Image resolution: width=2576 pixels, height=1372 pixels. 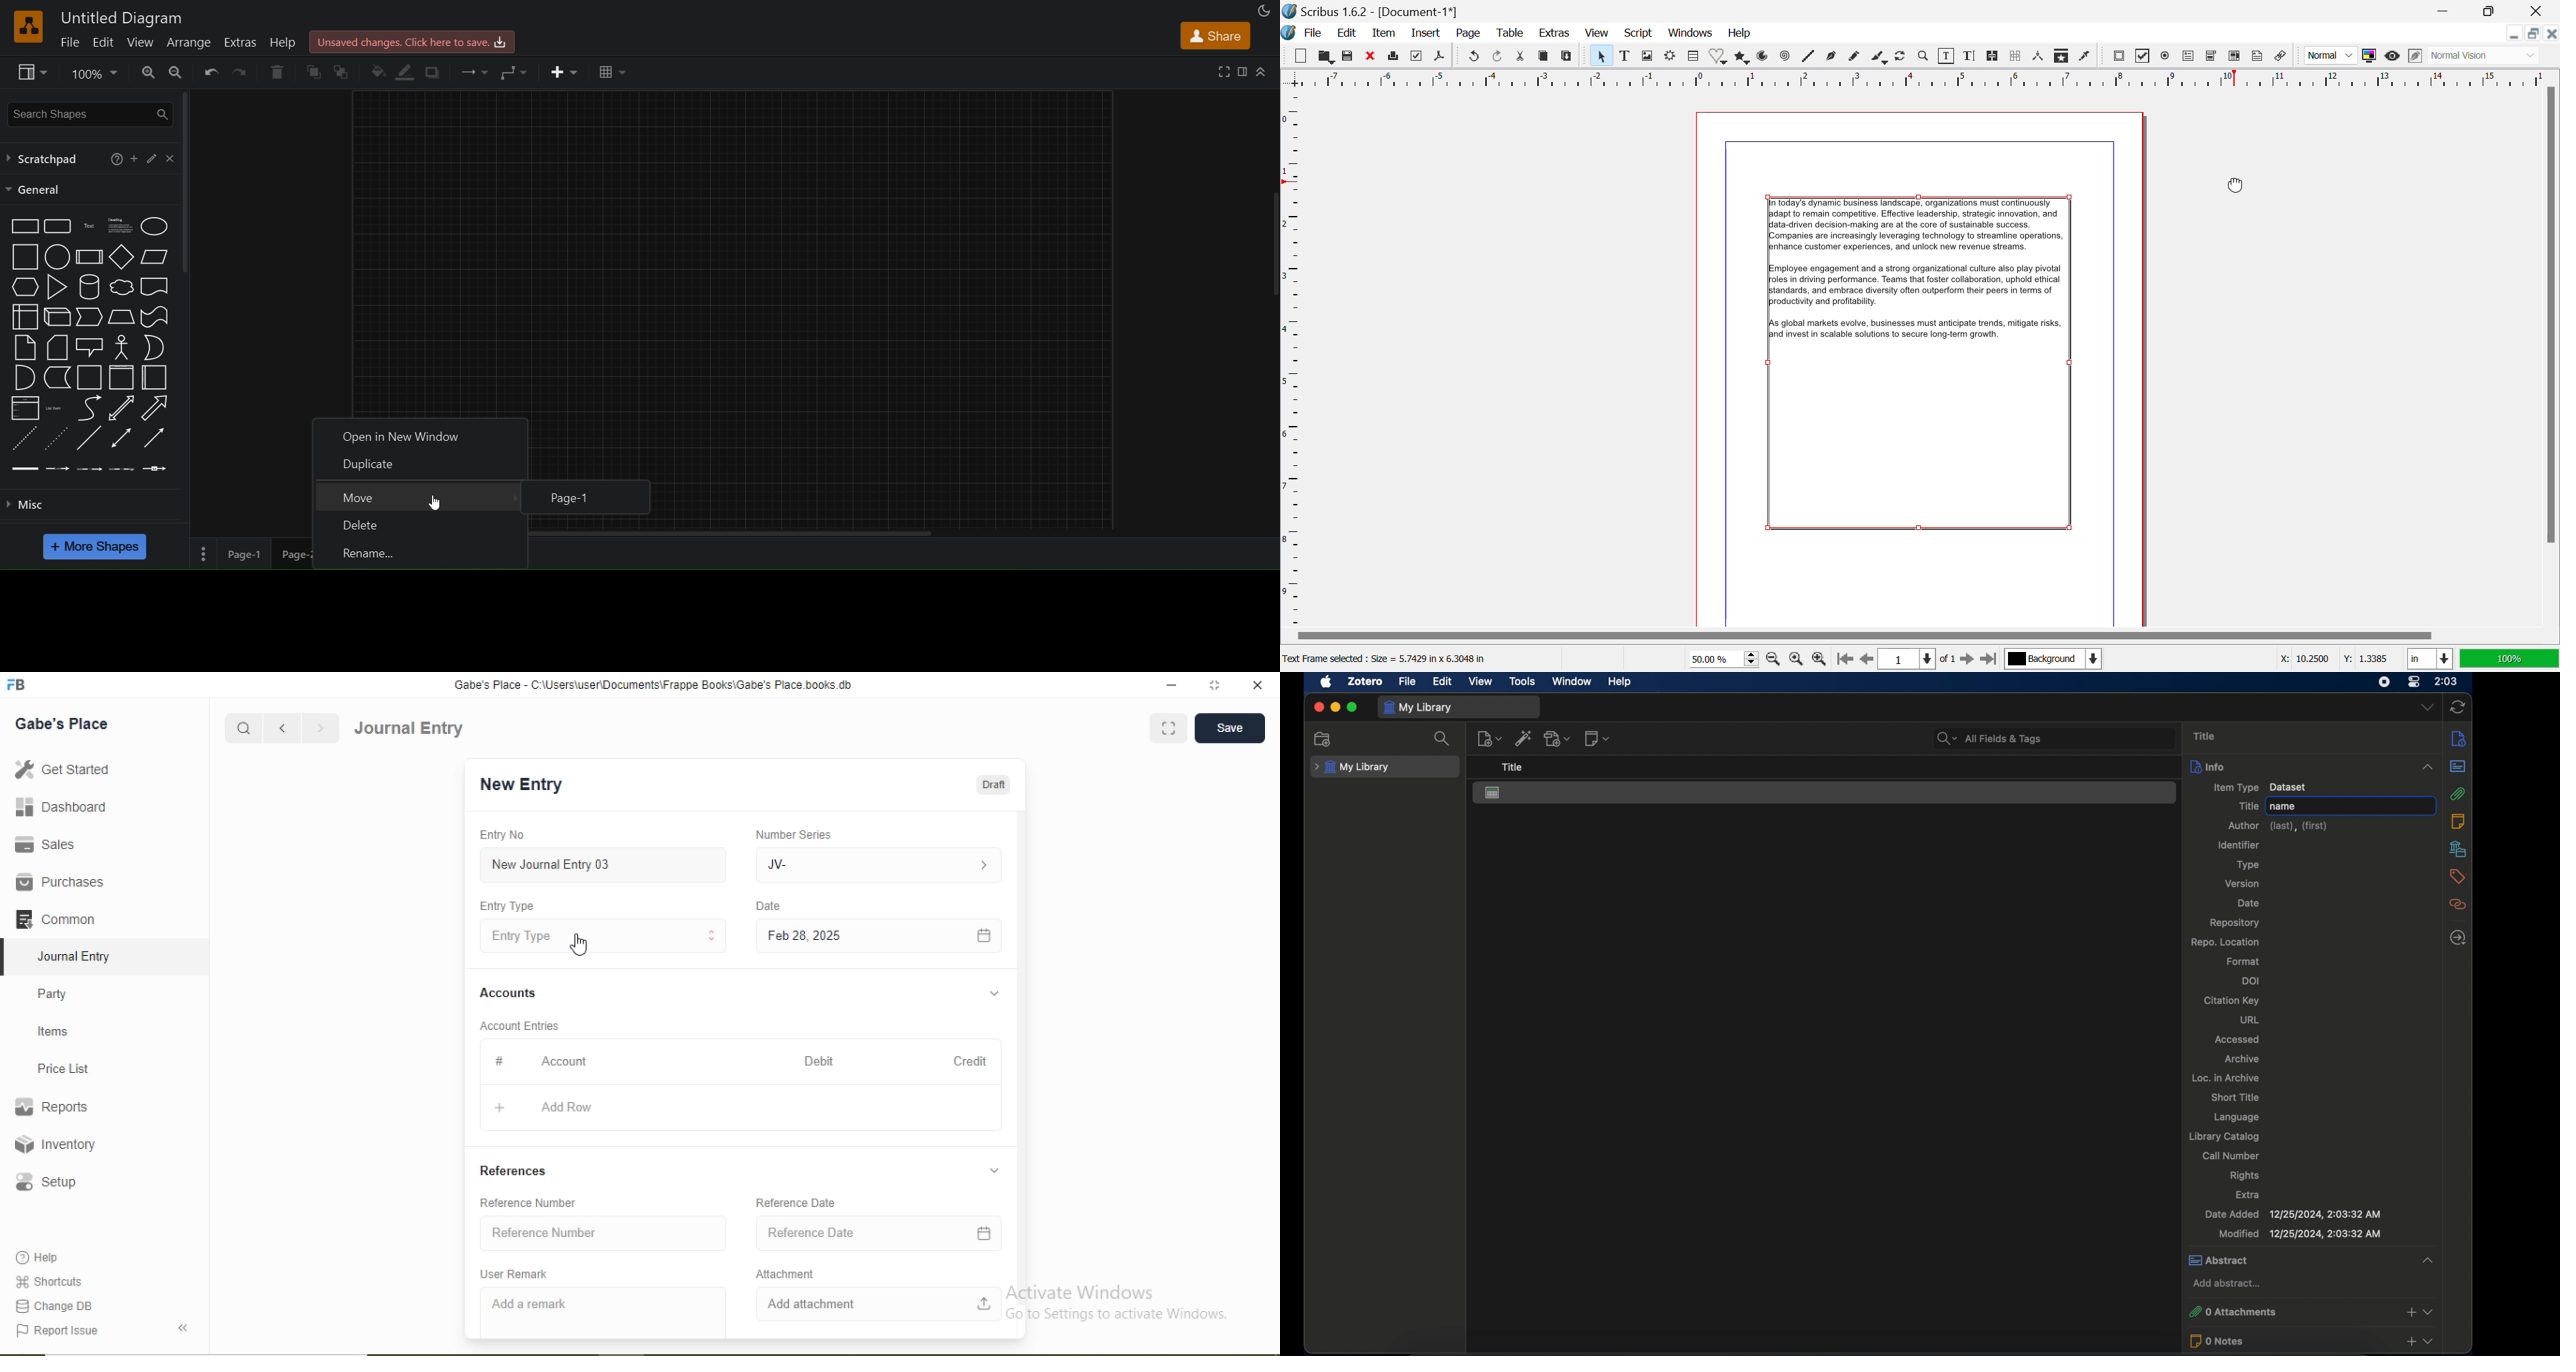 What do you see at coordinates (1319, 707) in the screenshot?
I see `close` at bounding box center [1319, 707].